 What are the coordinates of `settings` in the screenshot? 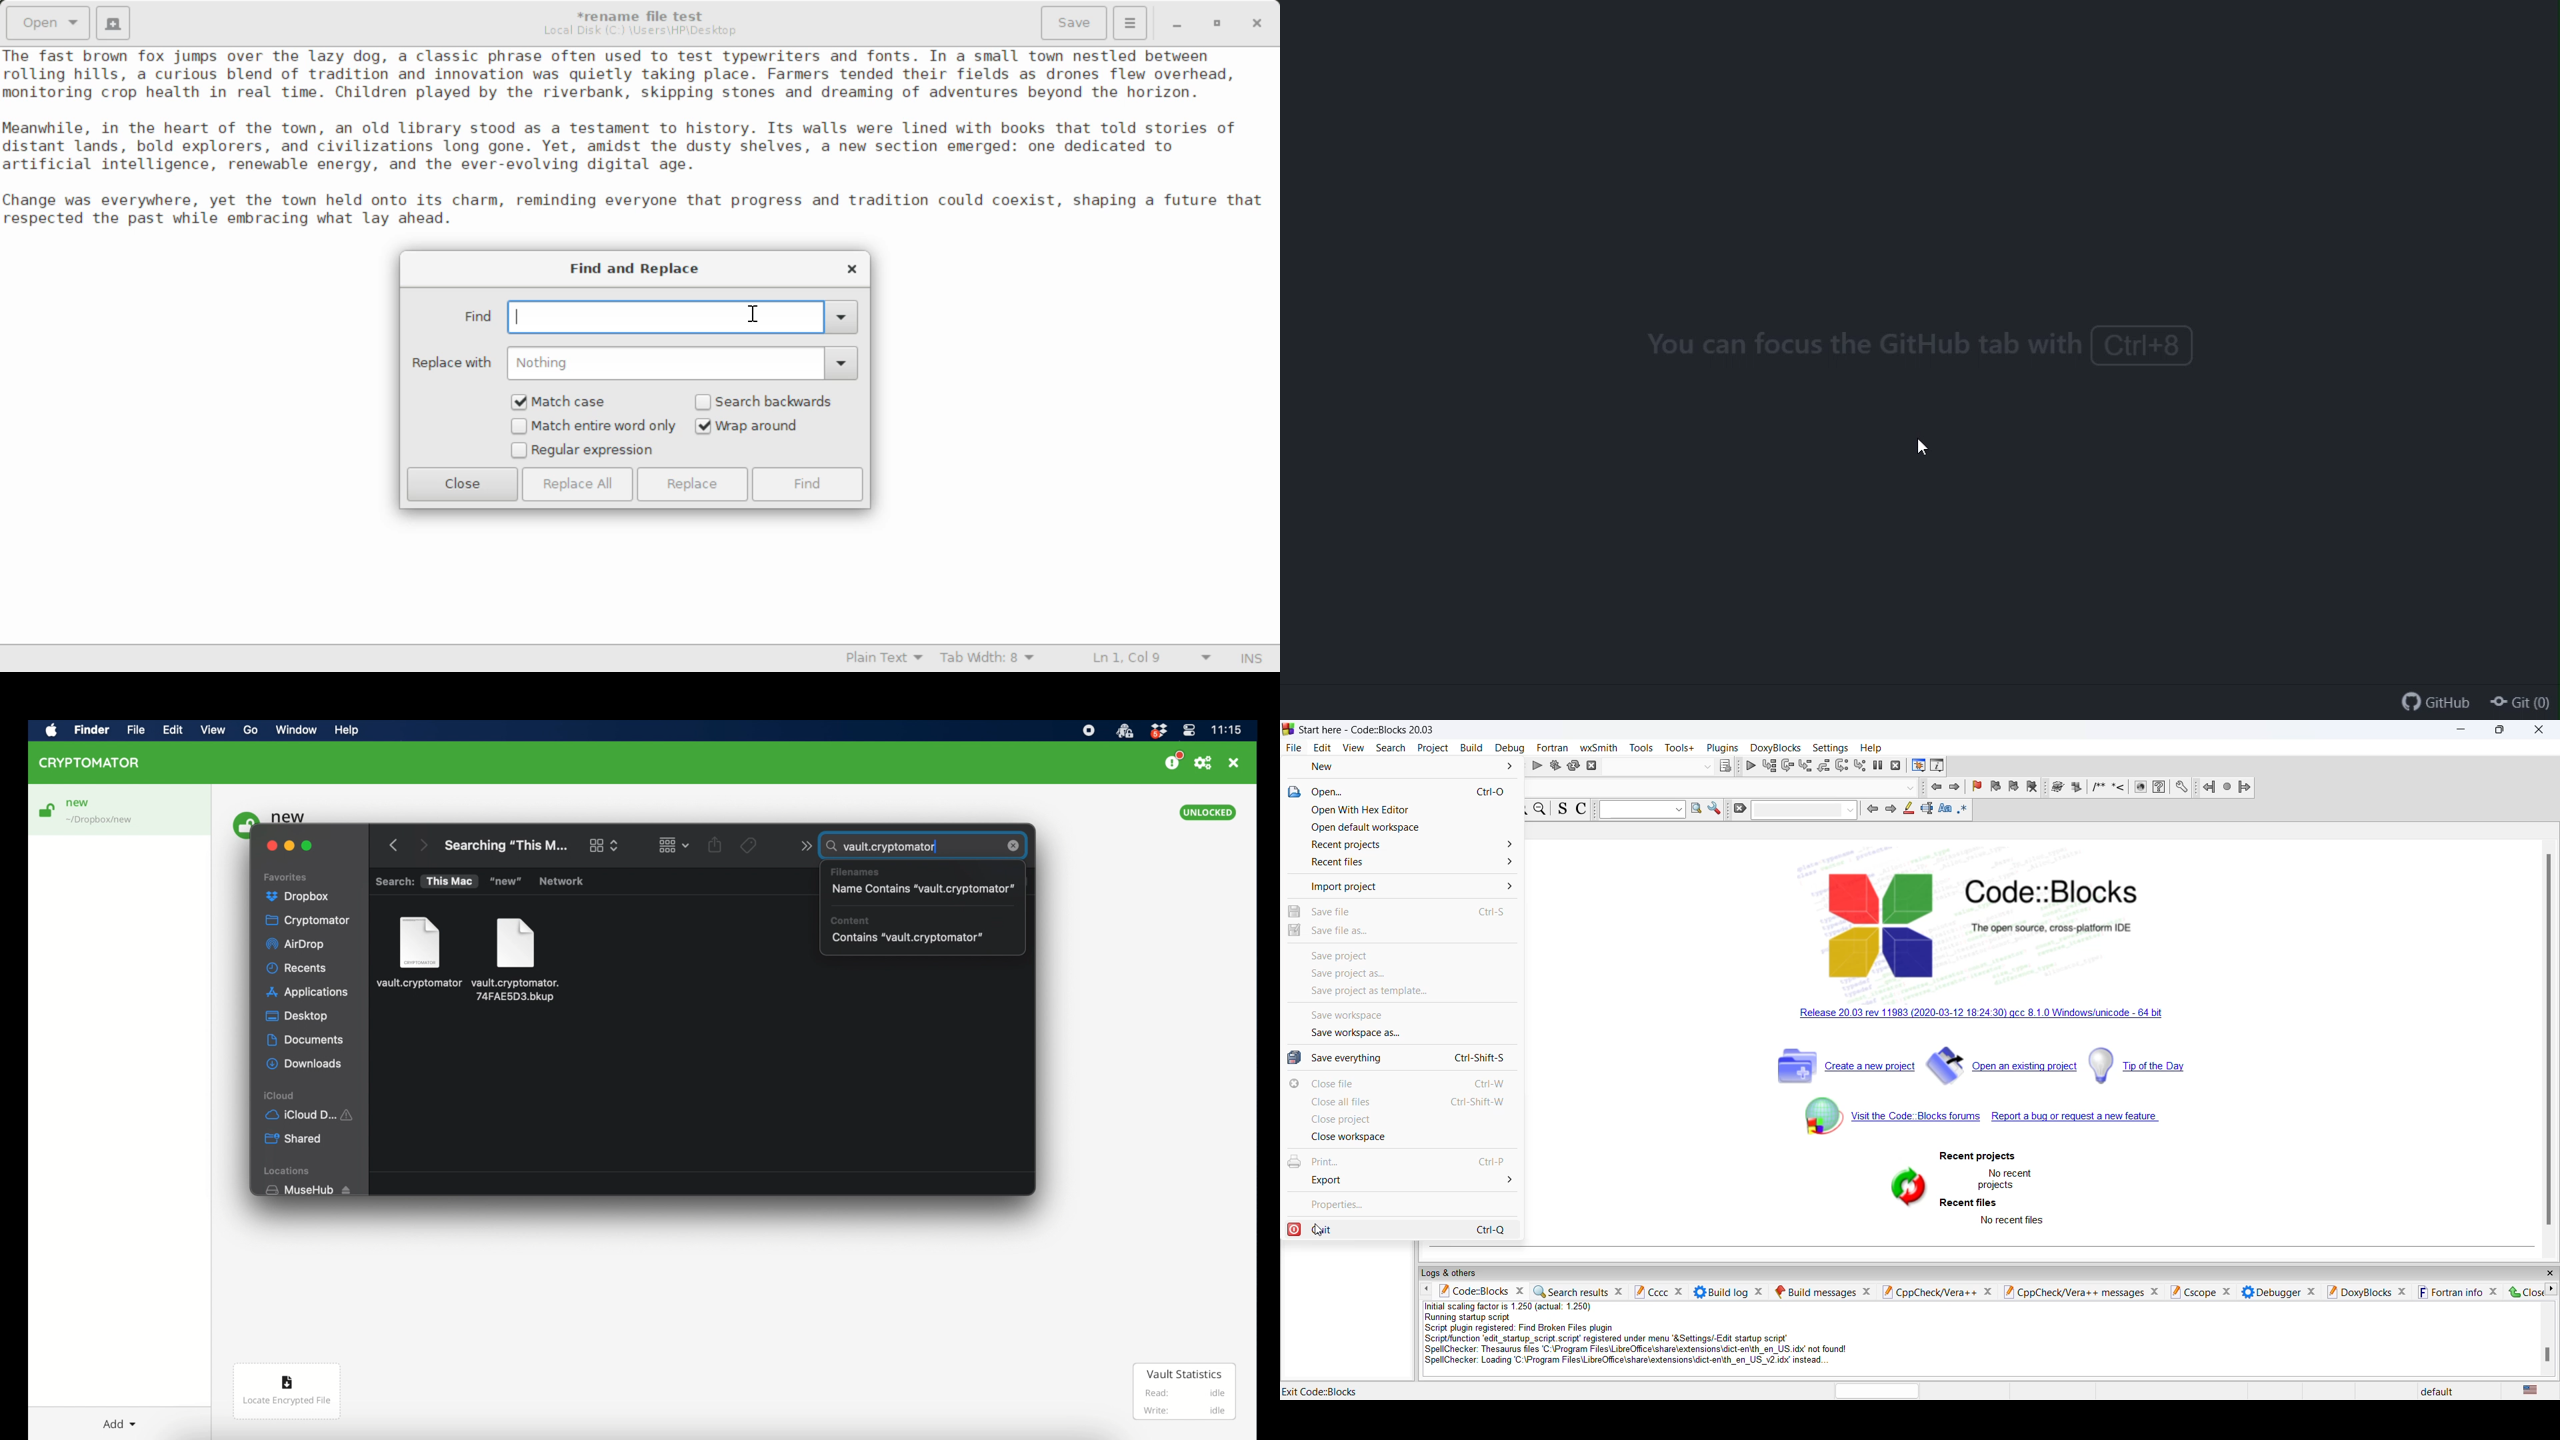 It's located at (1714, 810).